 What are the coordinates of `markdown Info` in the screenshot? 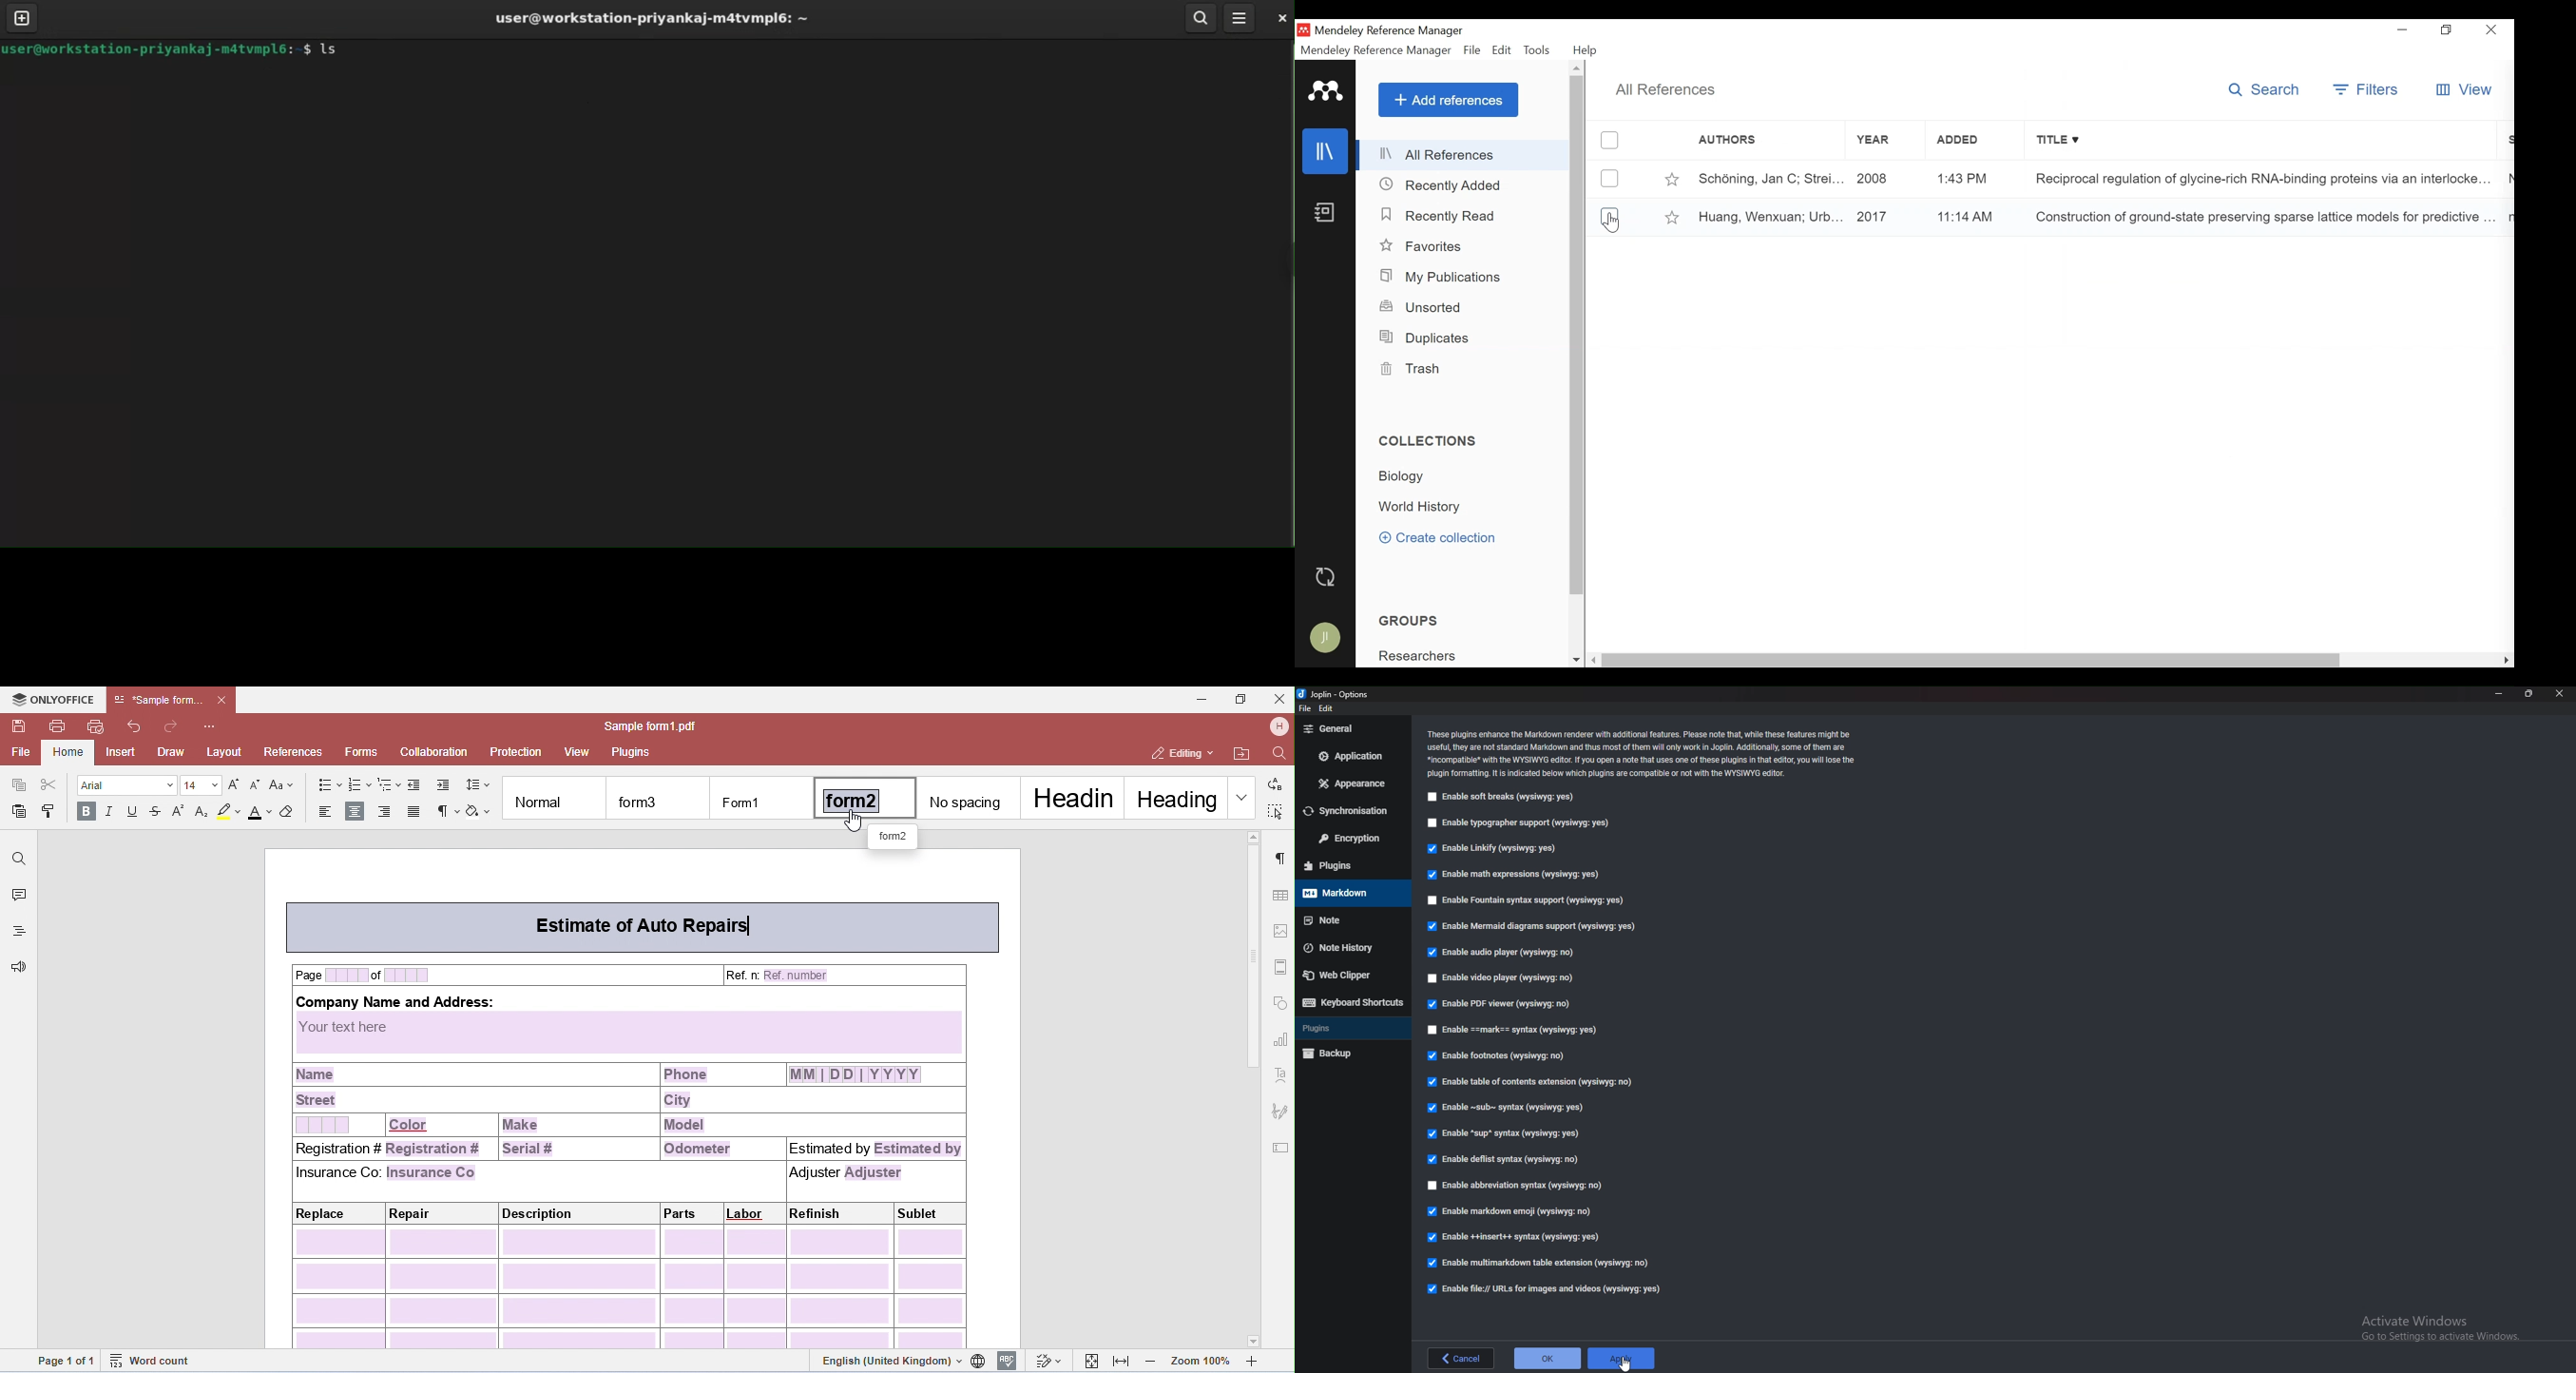 It's located at (1642, 753).